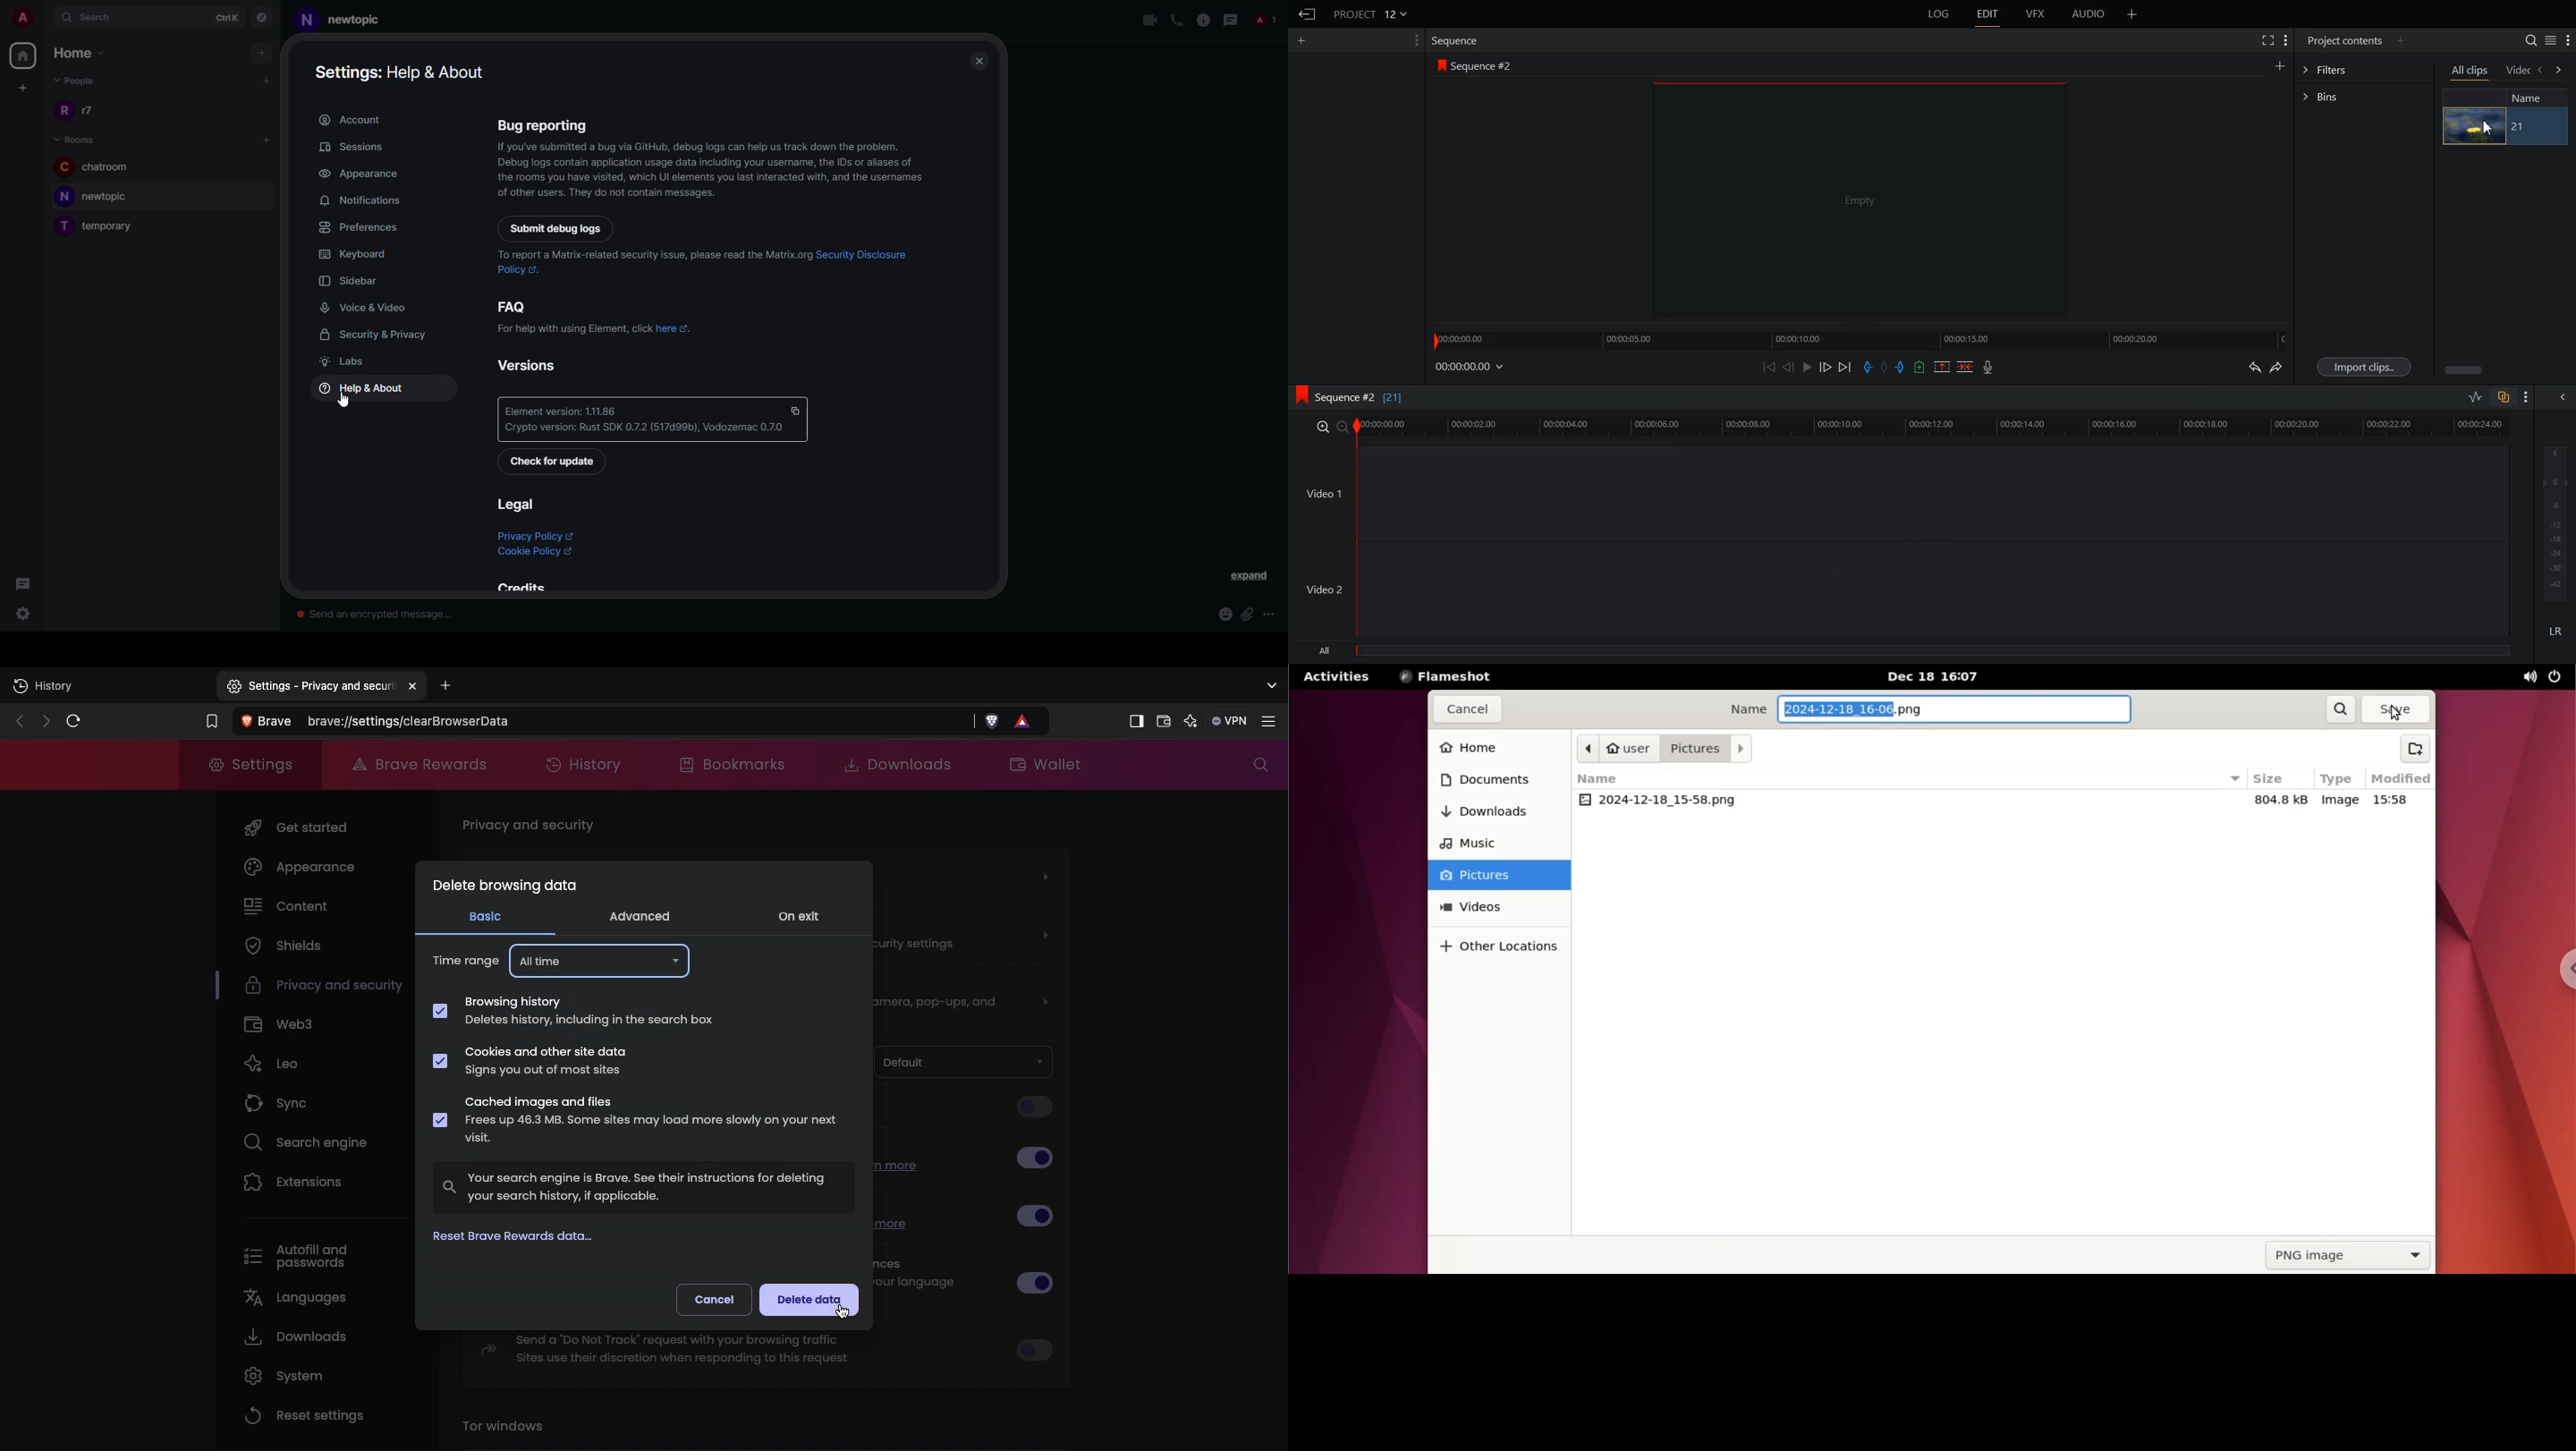 This screenshot has width=2576, height=1456. Describe the element at coordinates (1149, 21) in the screenshot. I see `video call` at that location.